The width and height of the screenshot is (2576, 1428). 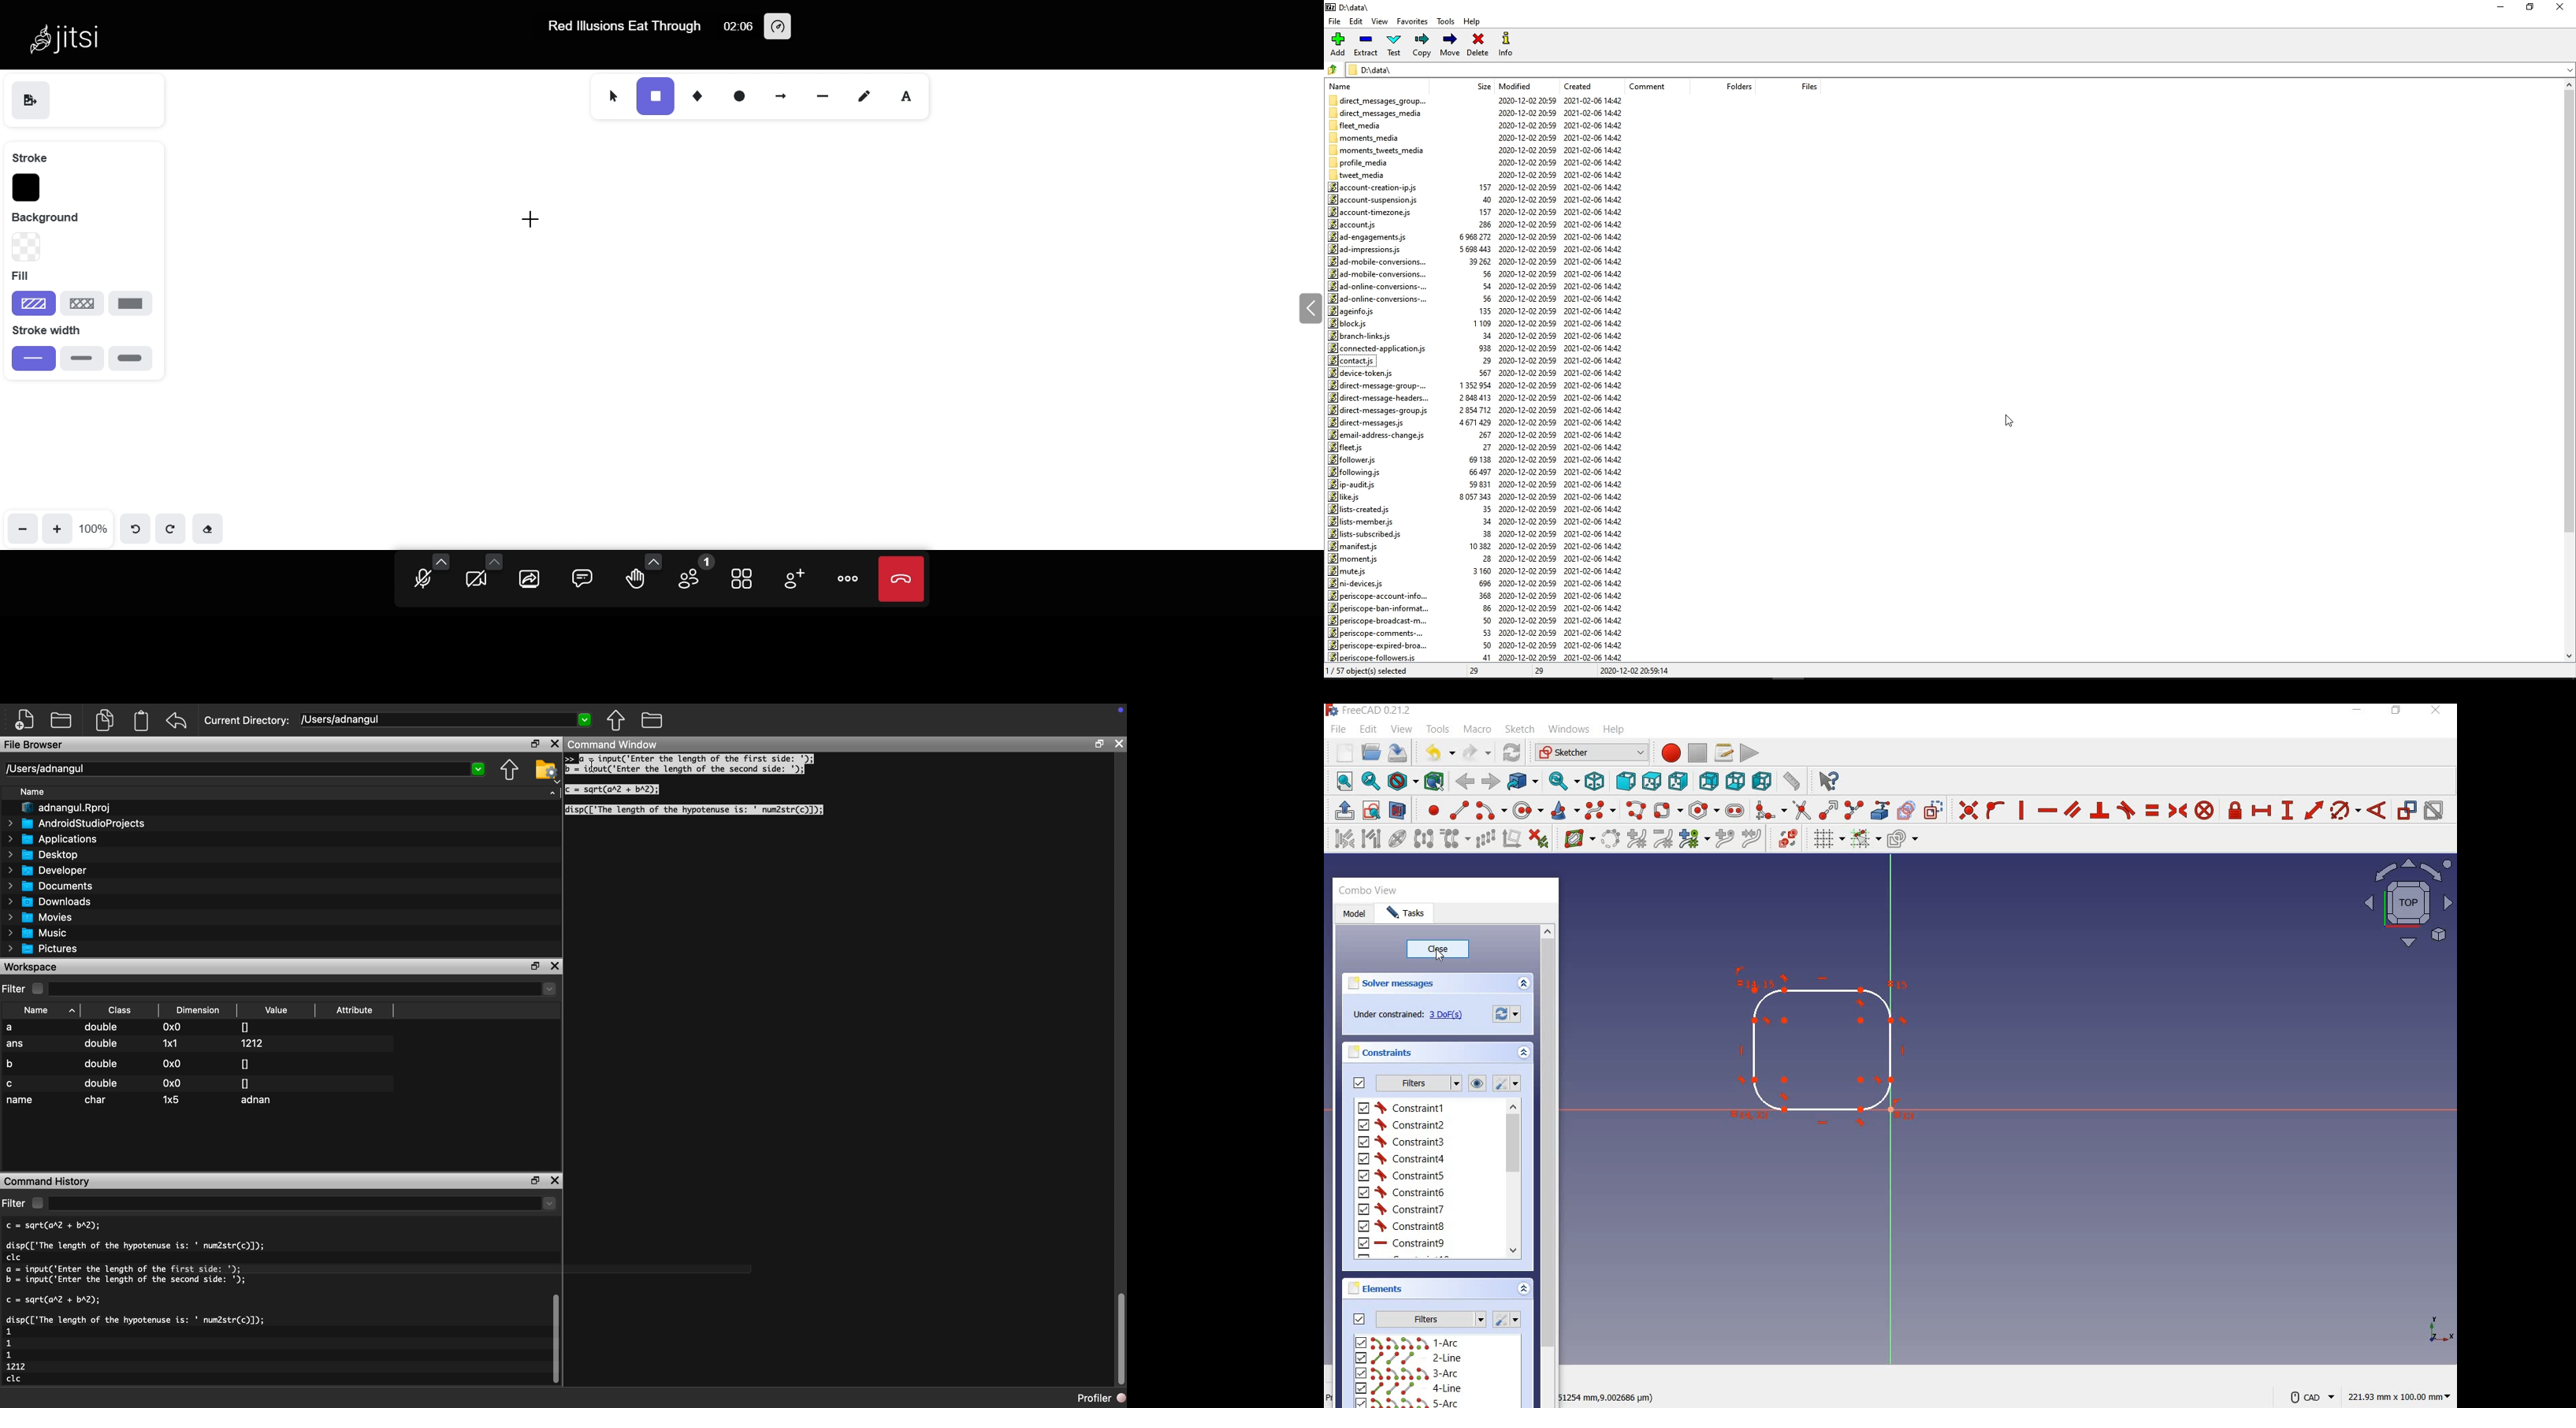 What do you see at coordinates (701, 95) in the screenshot?
I see `diamond` at bounding box center [701, 95].